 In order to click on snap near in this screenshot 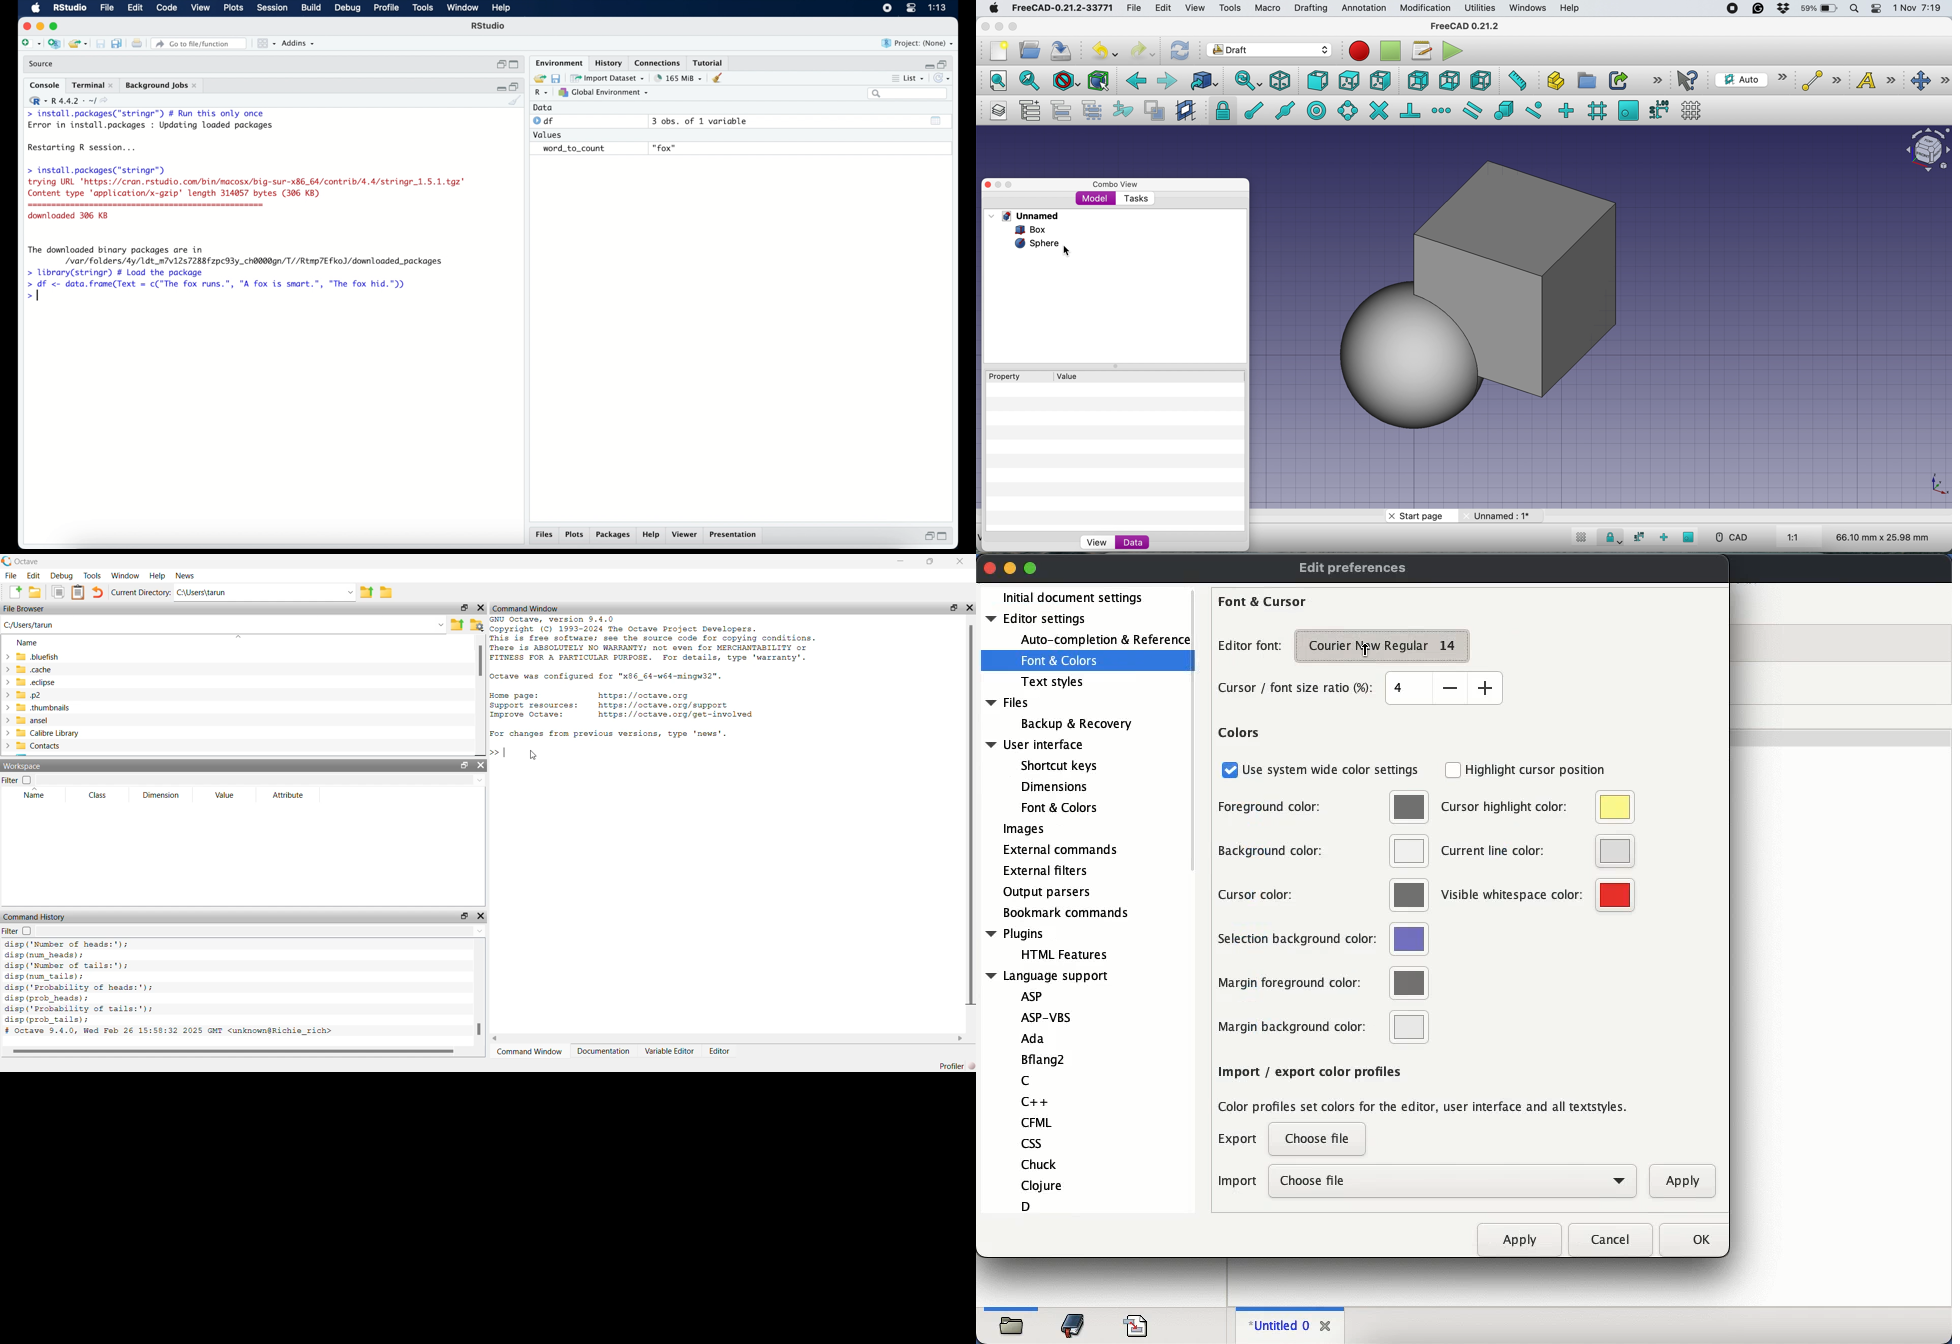, I will do `click(1534, 110)`.